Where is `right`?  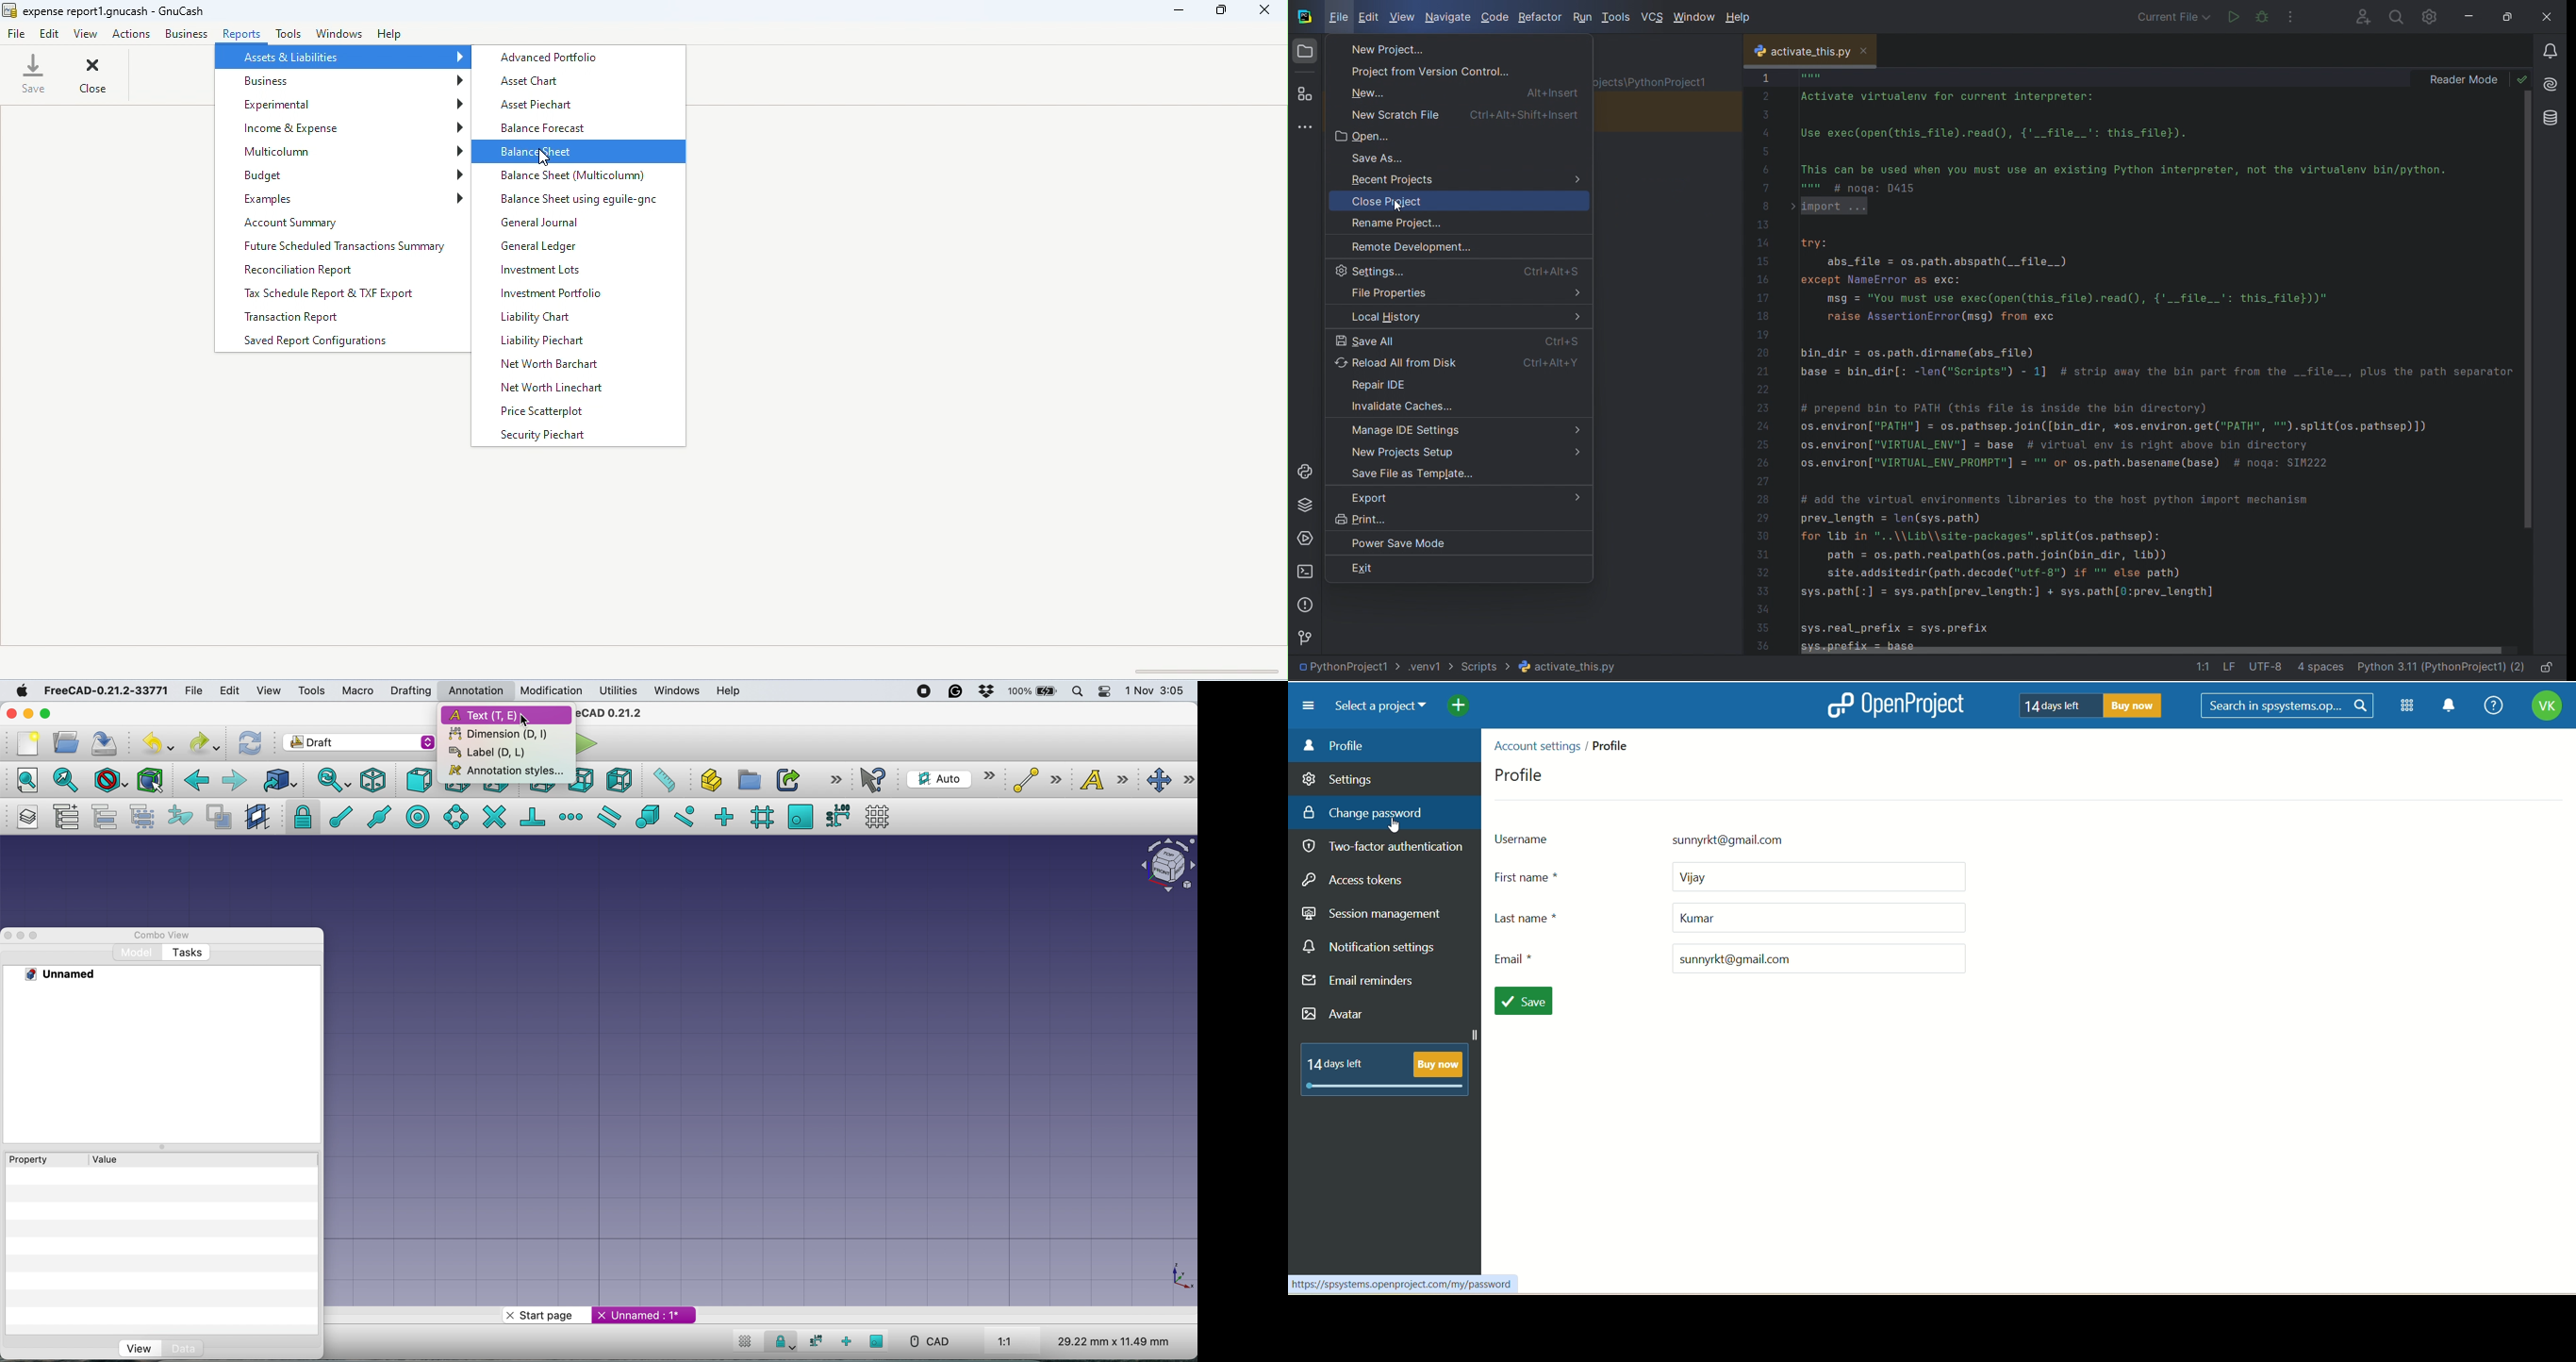 right is located at coordinates (495, 788).